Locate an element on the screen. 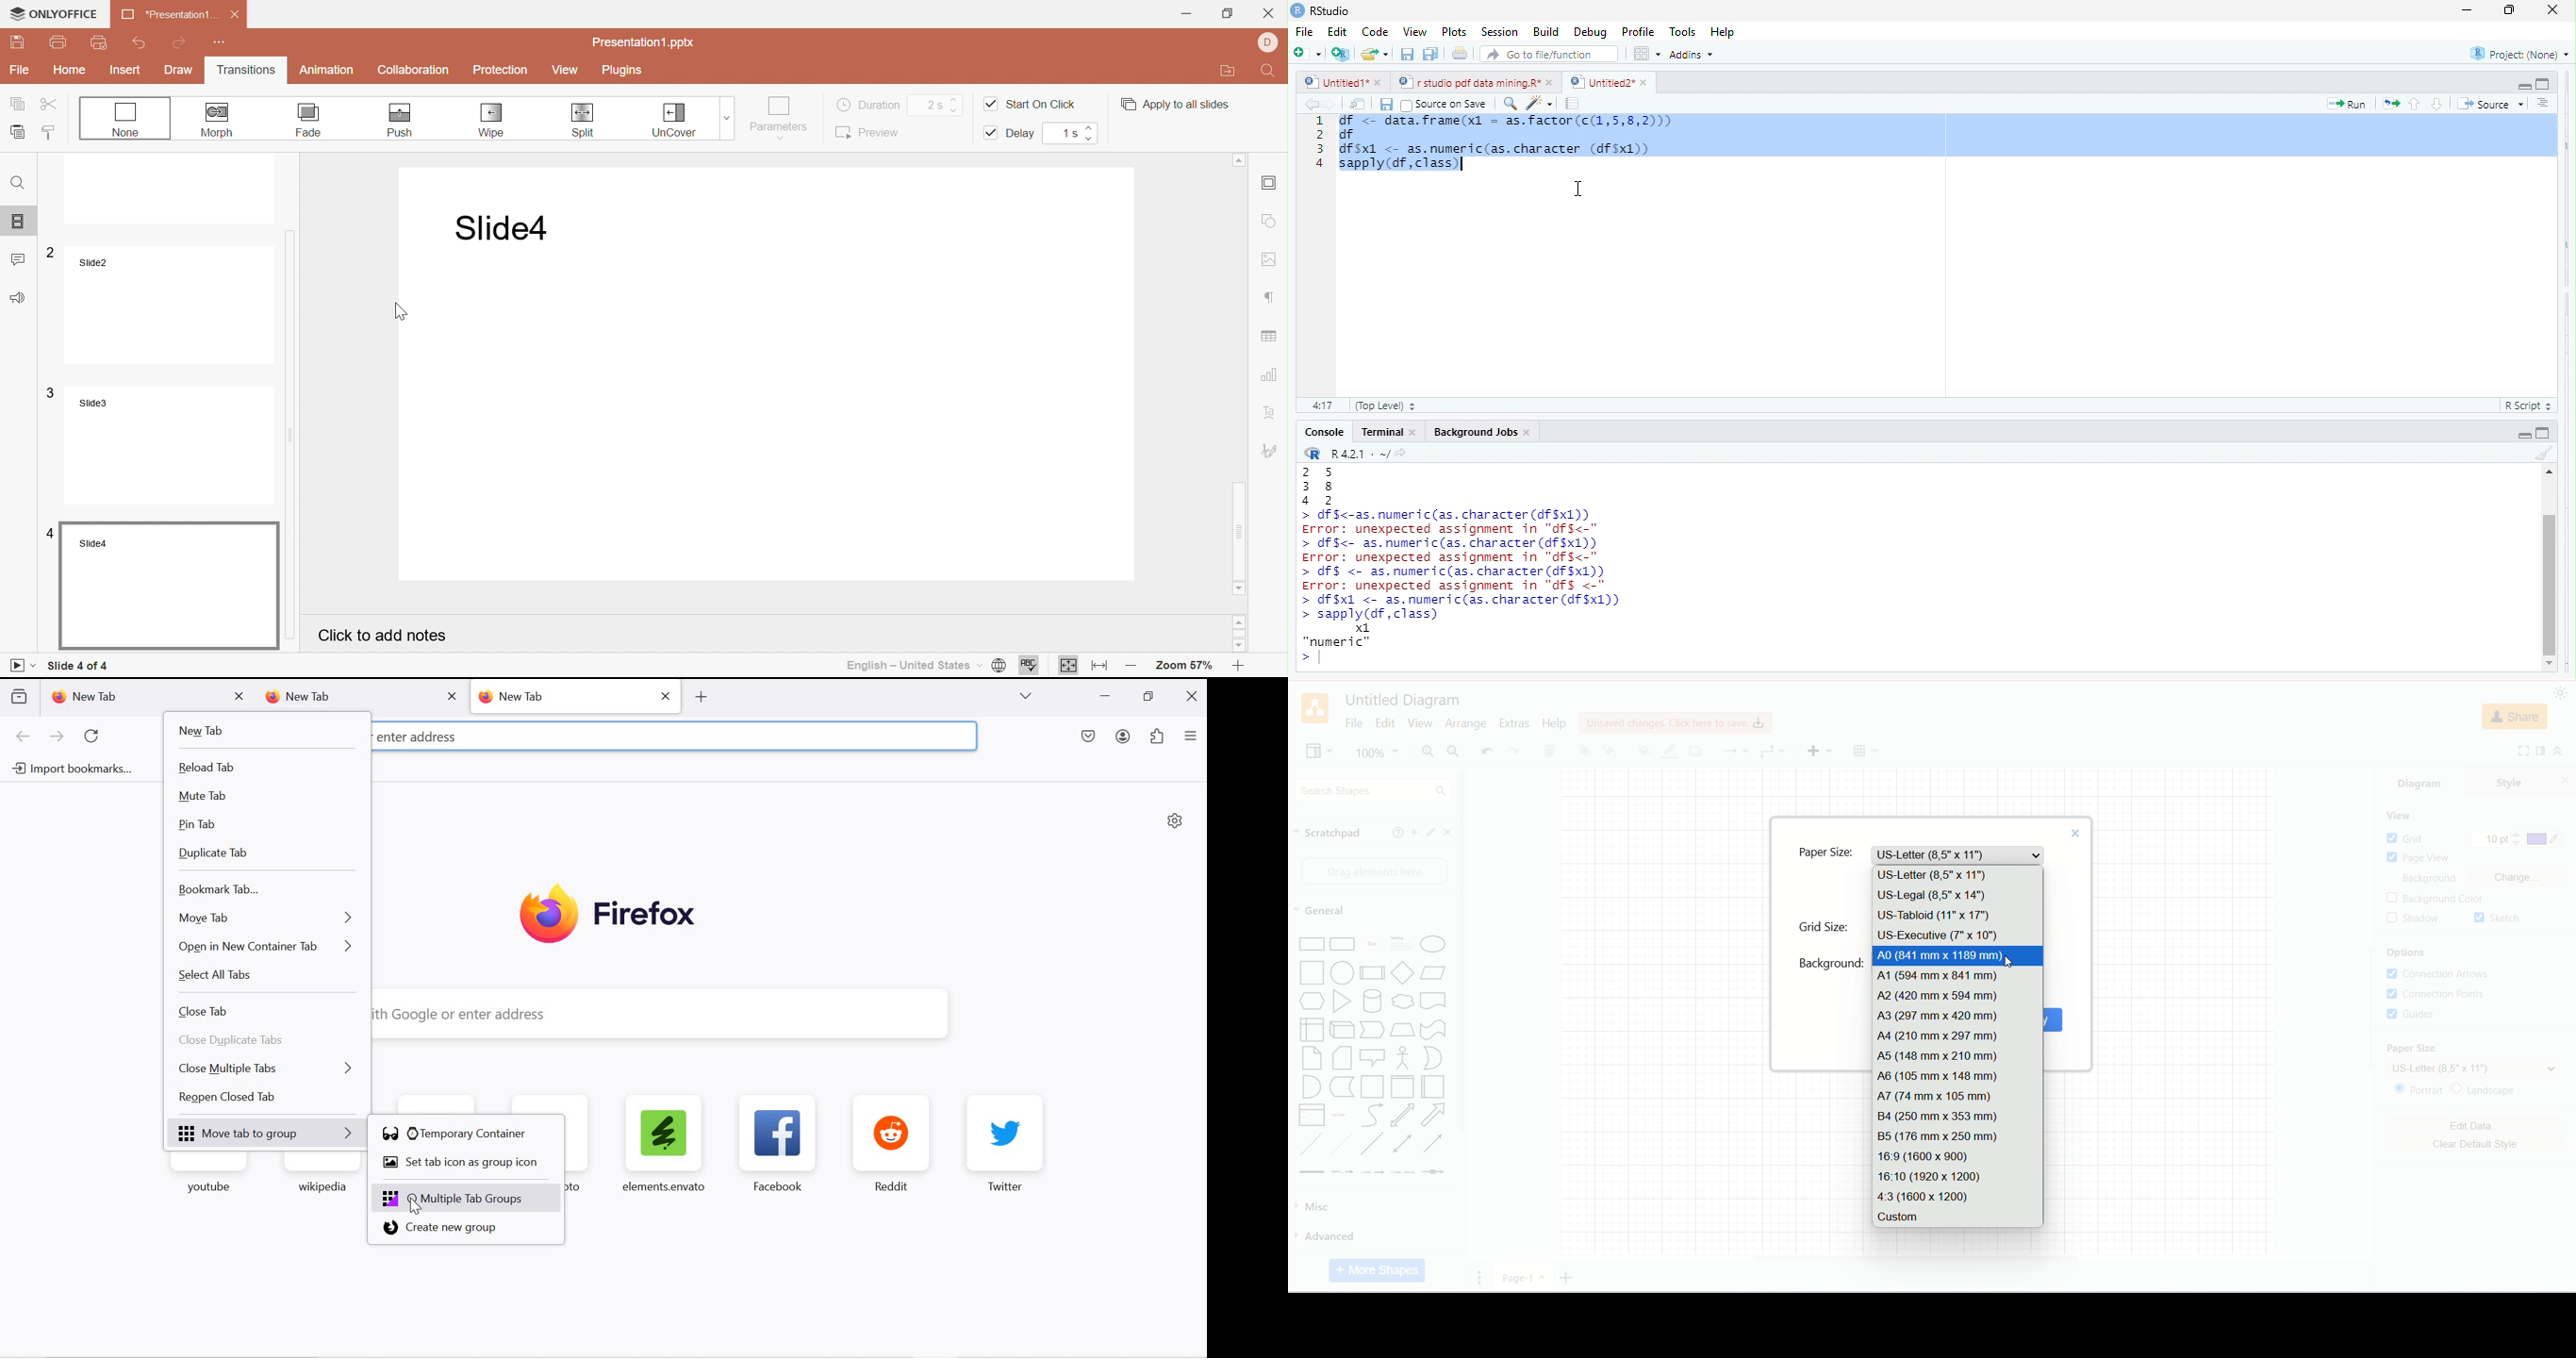 The width and height of the screenshot is (2576, 1372). Copy is located at coordinates (19, 103).